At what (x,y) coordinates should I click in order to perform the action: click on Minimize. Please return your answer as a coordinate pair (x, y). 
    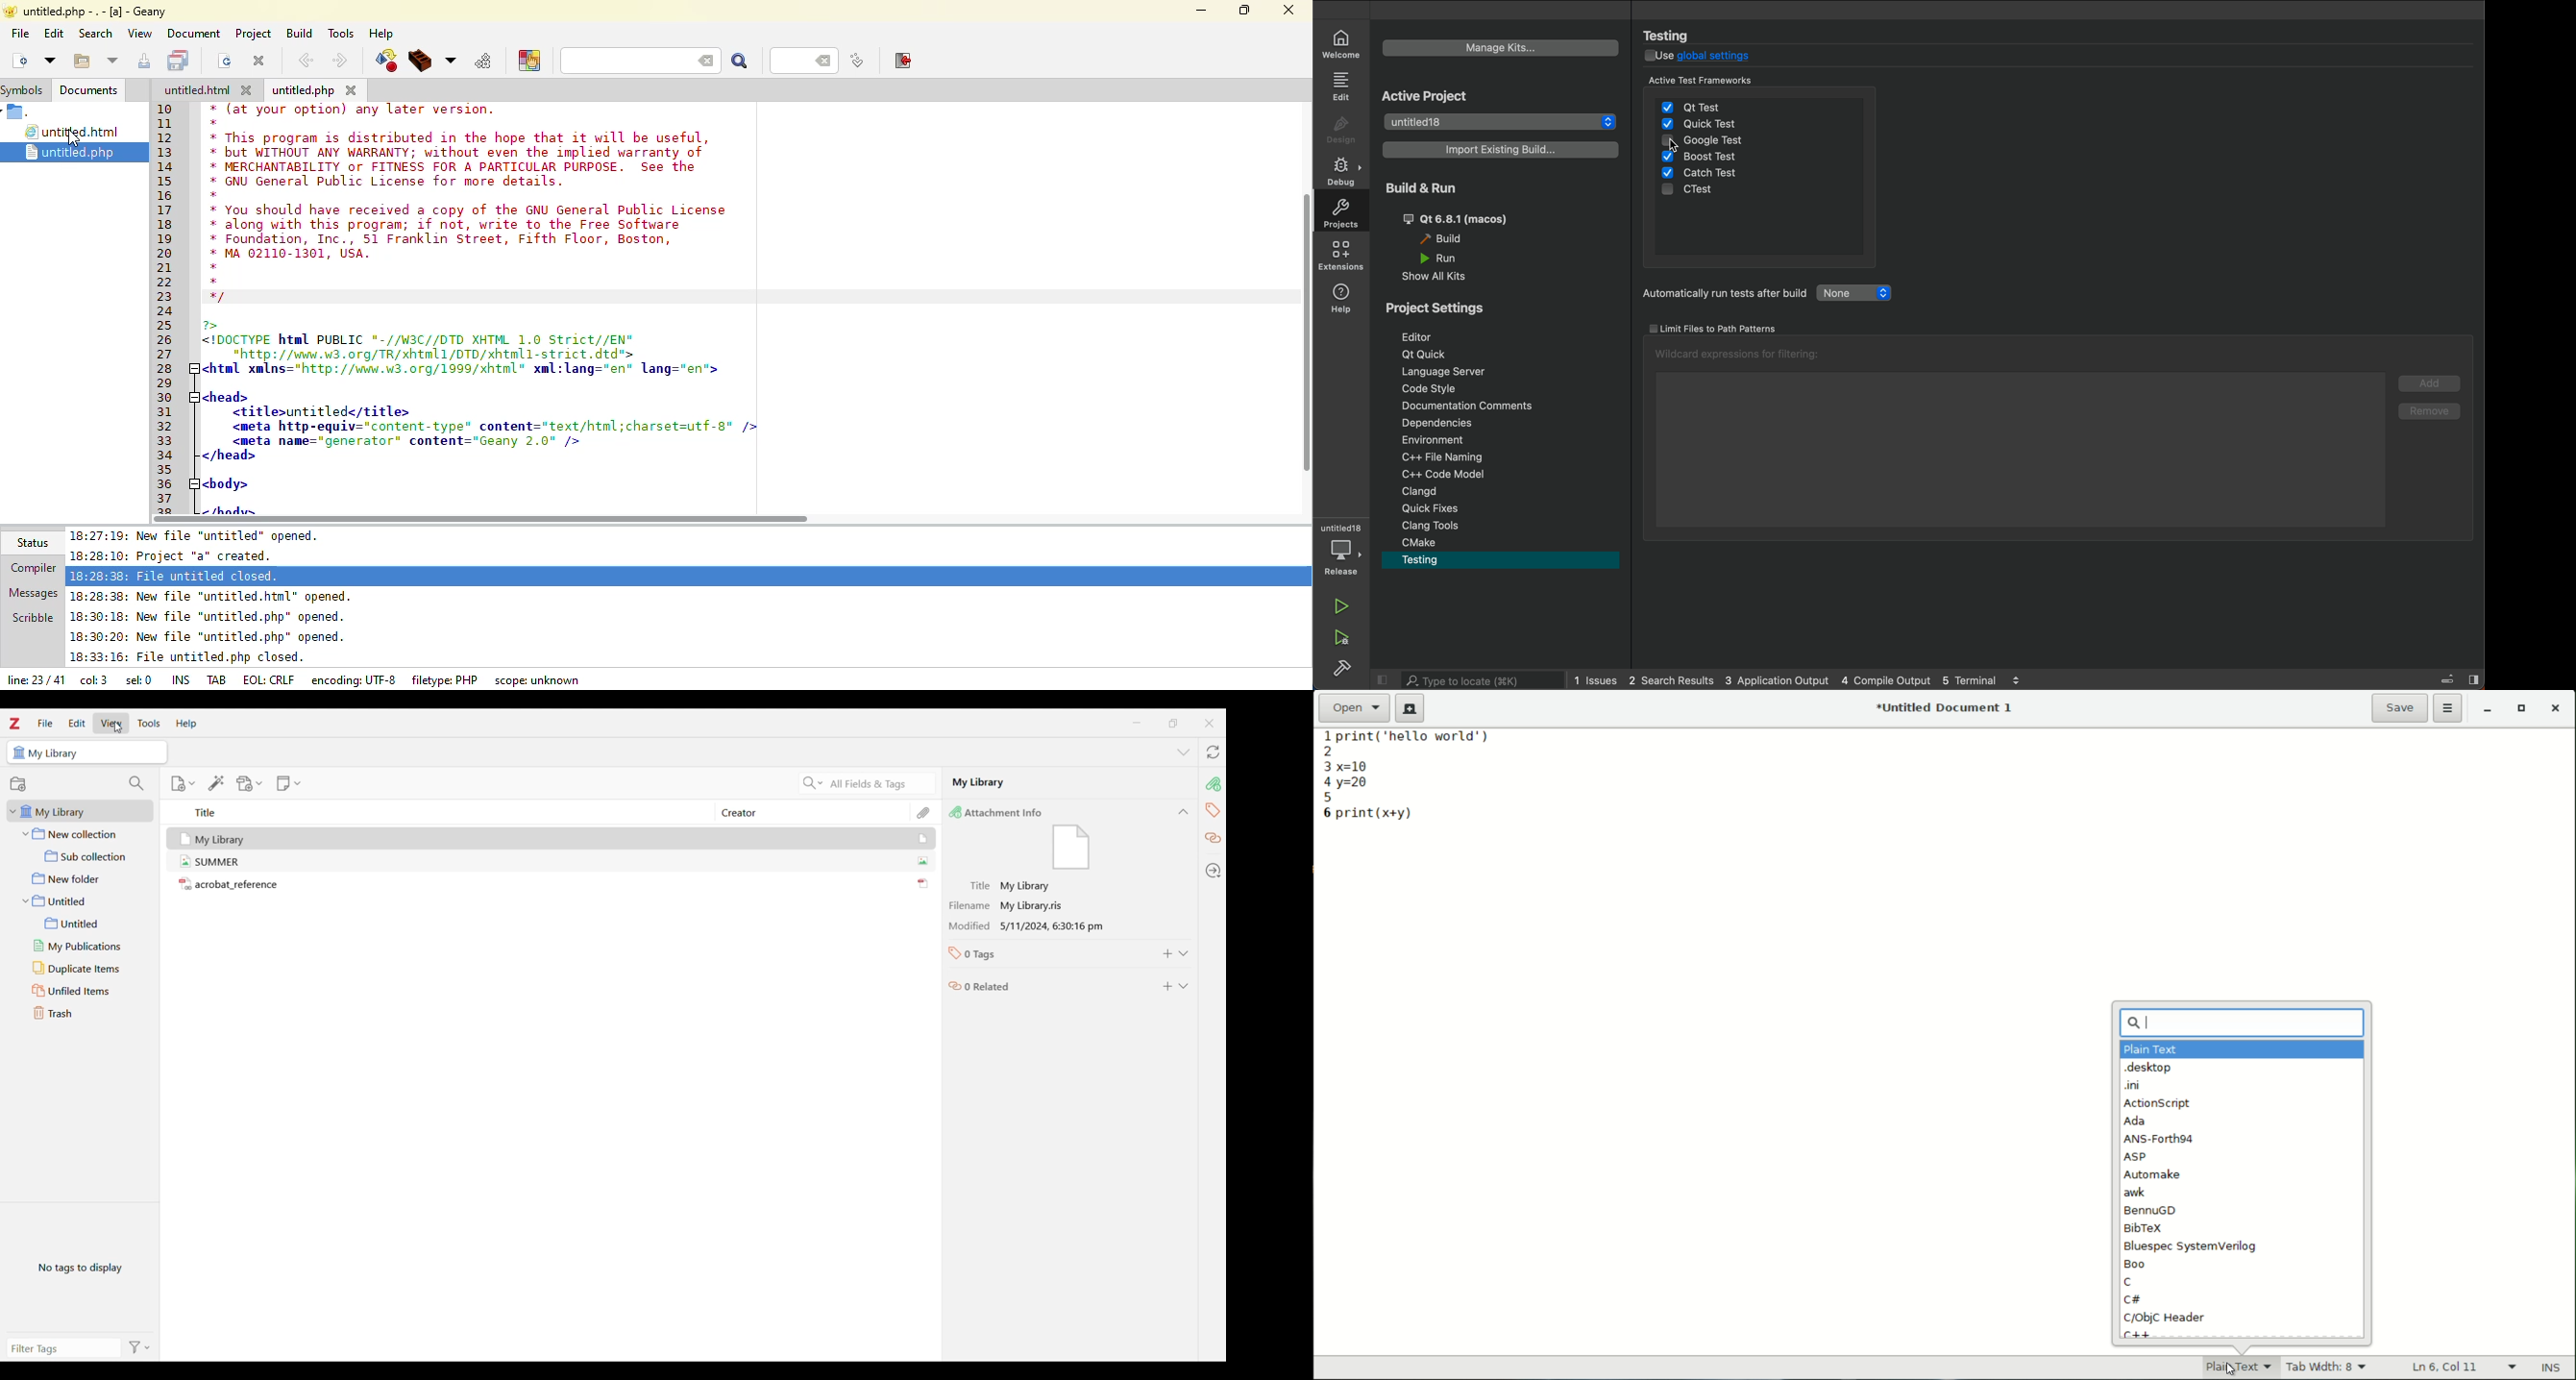
    Looking at the image, I should click on (1137, 723).